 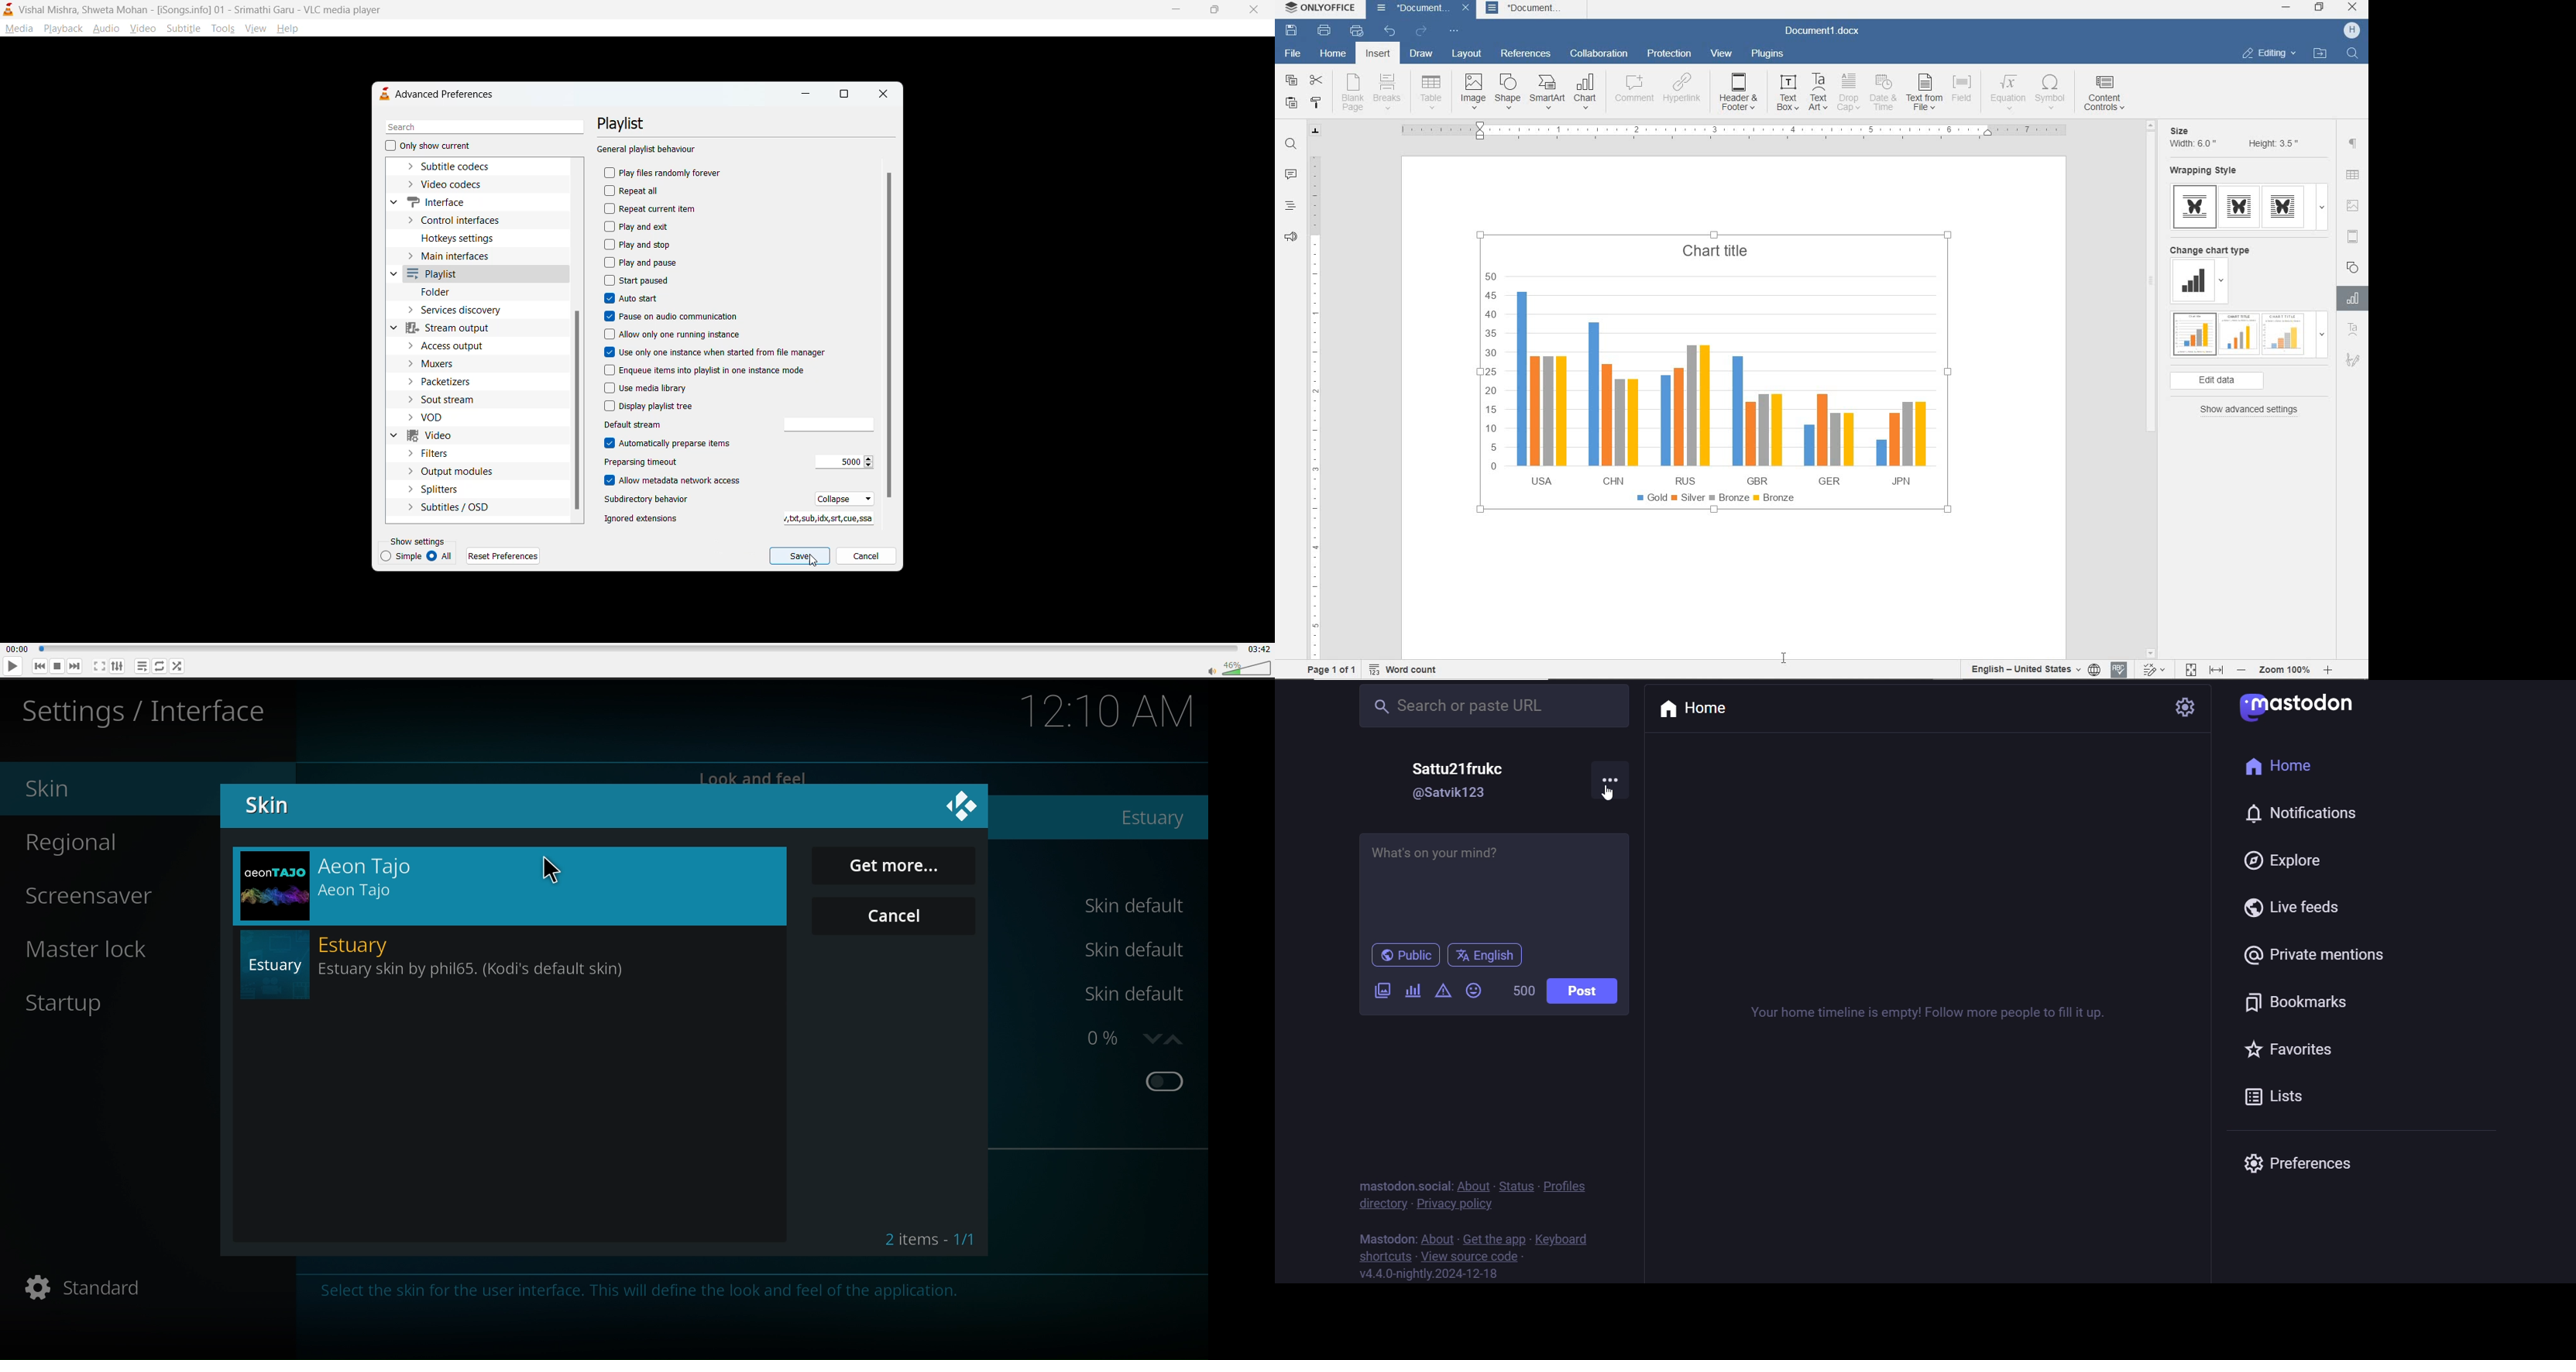 I want to click on blank page, so click(x=1352, y=92).